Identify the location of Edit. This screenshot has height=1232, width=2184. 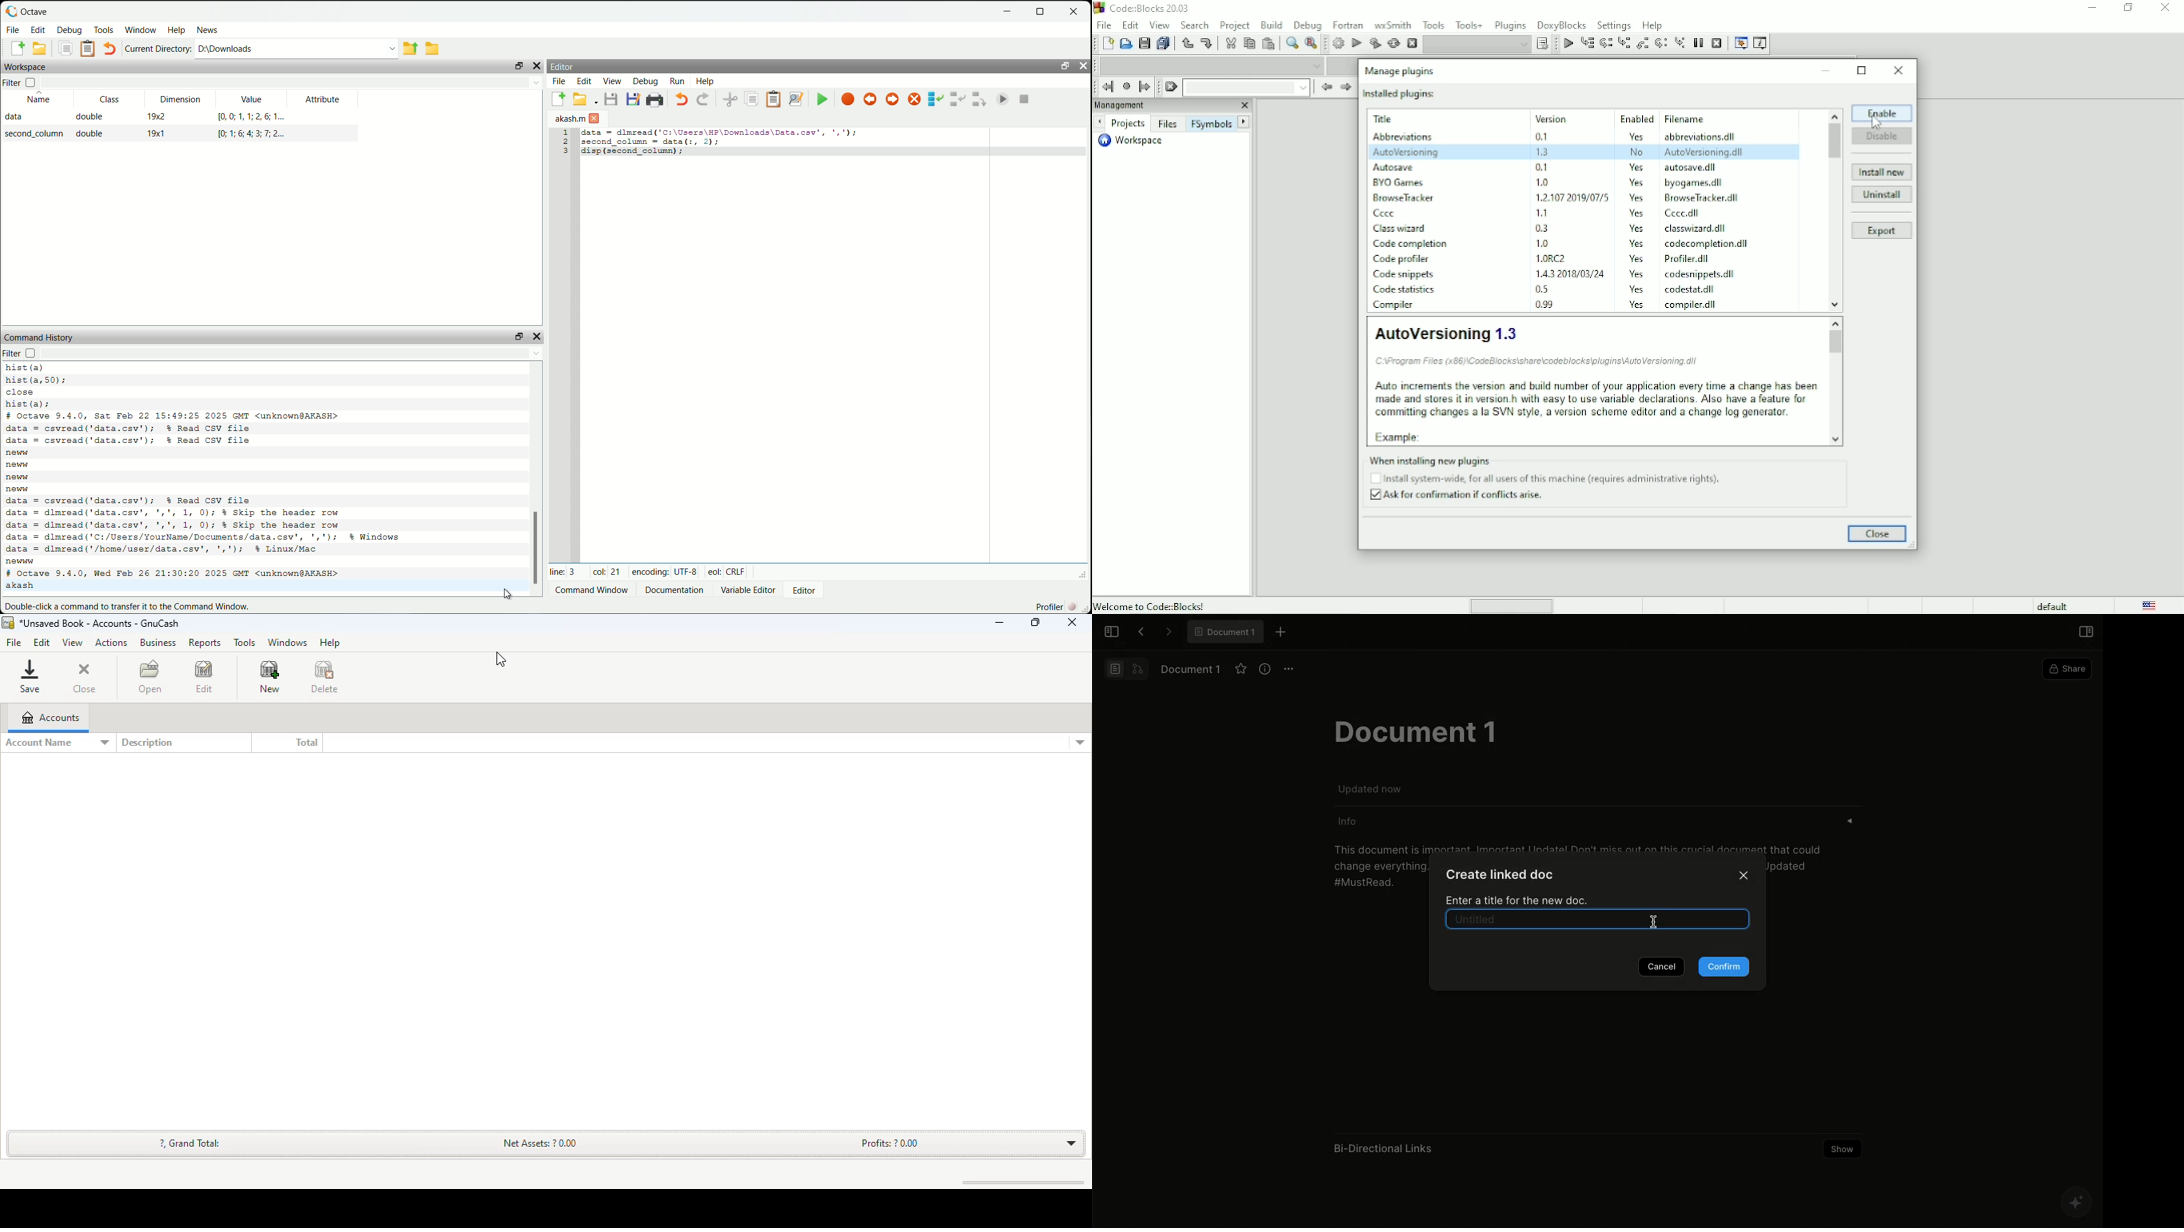
(1131, 25).